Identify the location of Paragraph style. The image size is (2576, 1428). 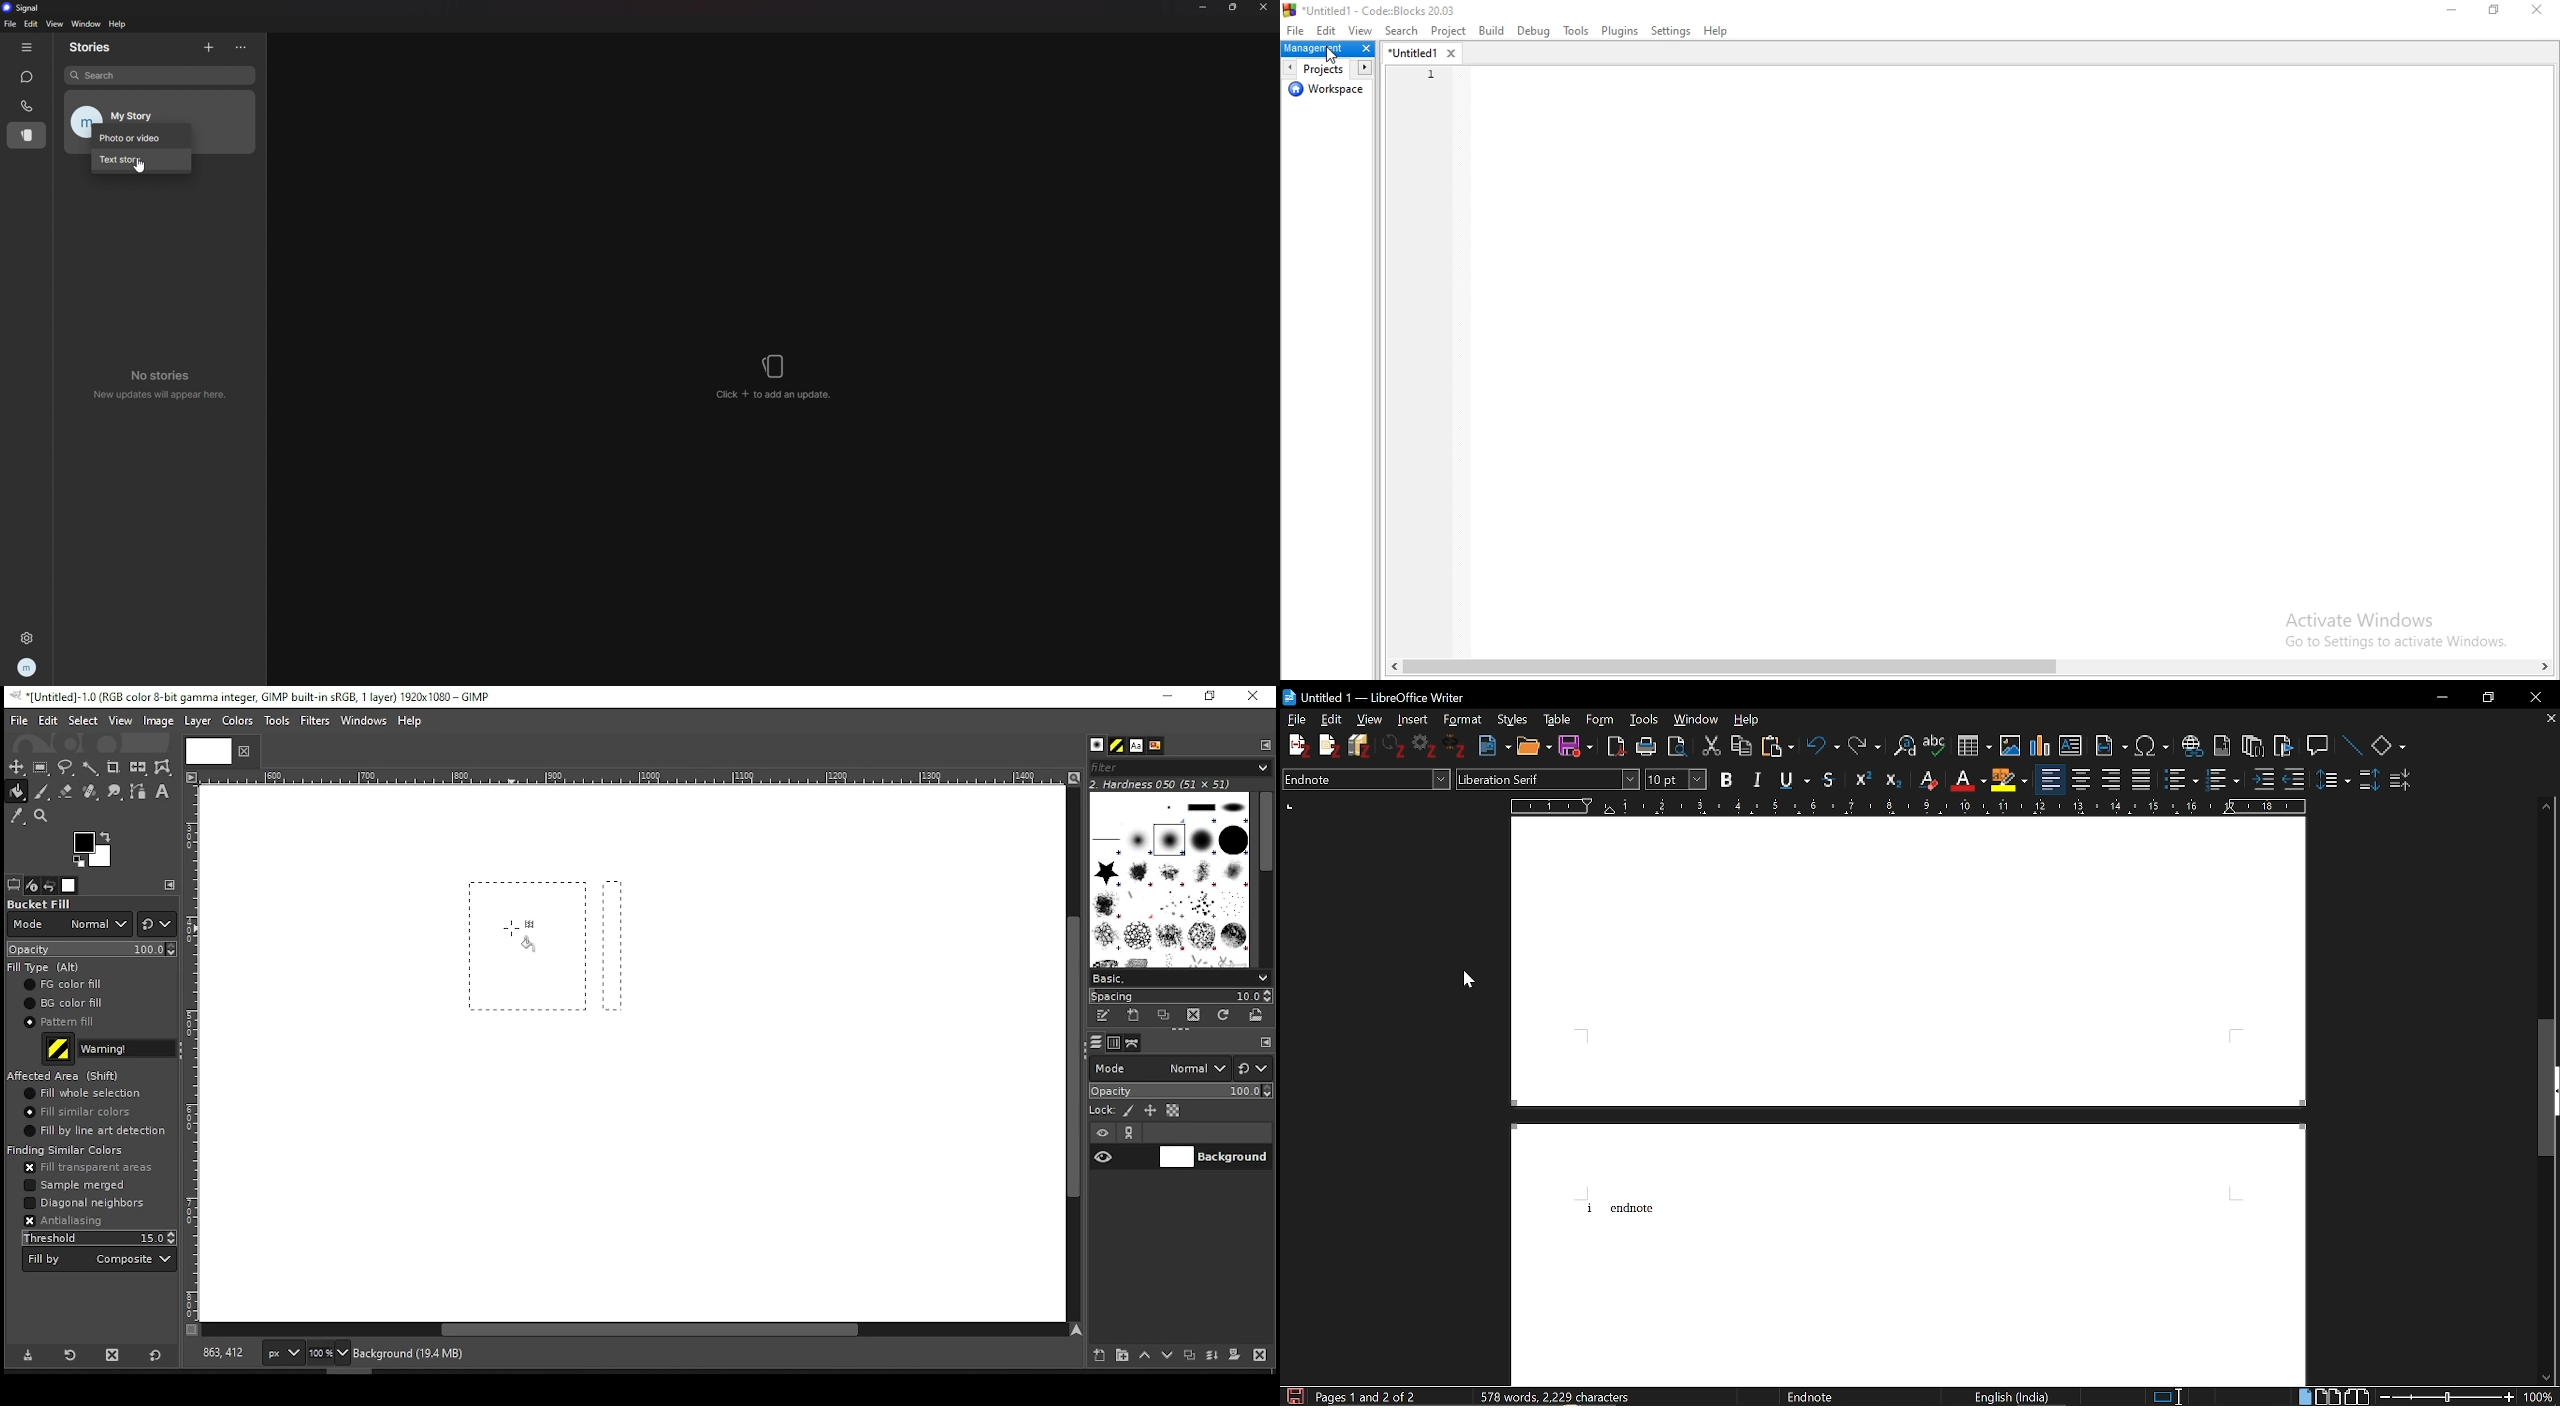
(1366, 780).